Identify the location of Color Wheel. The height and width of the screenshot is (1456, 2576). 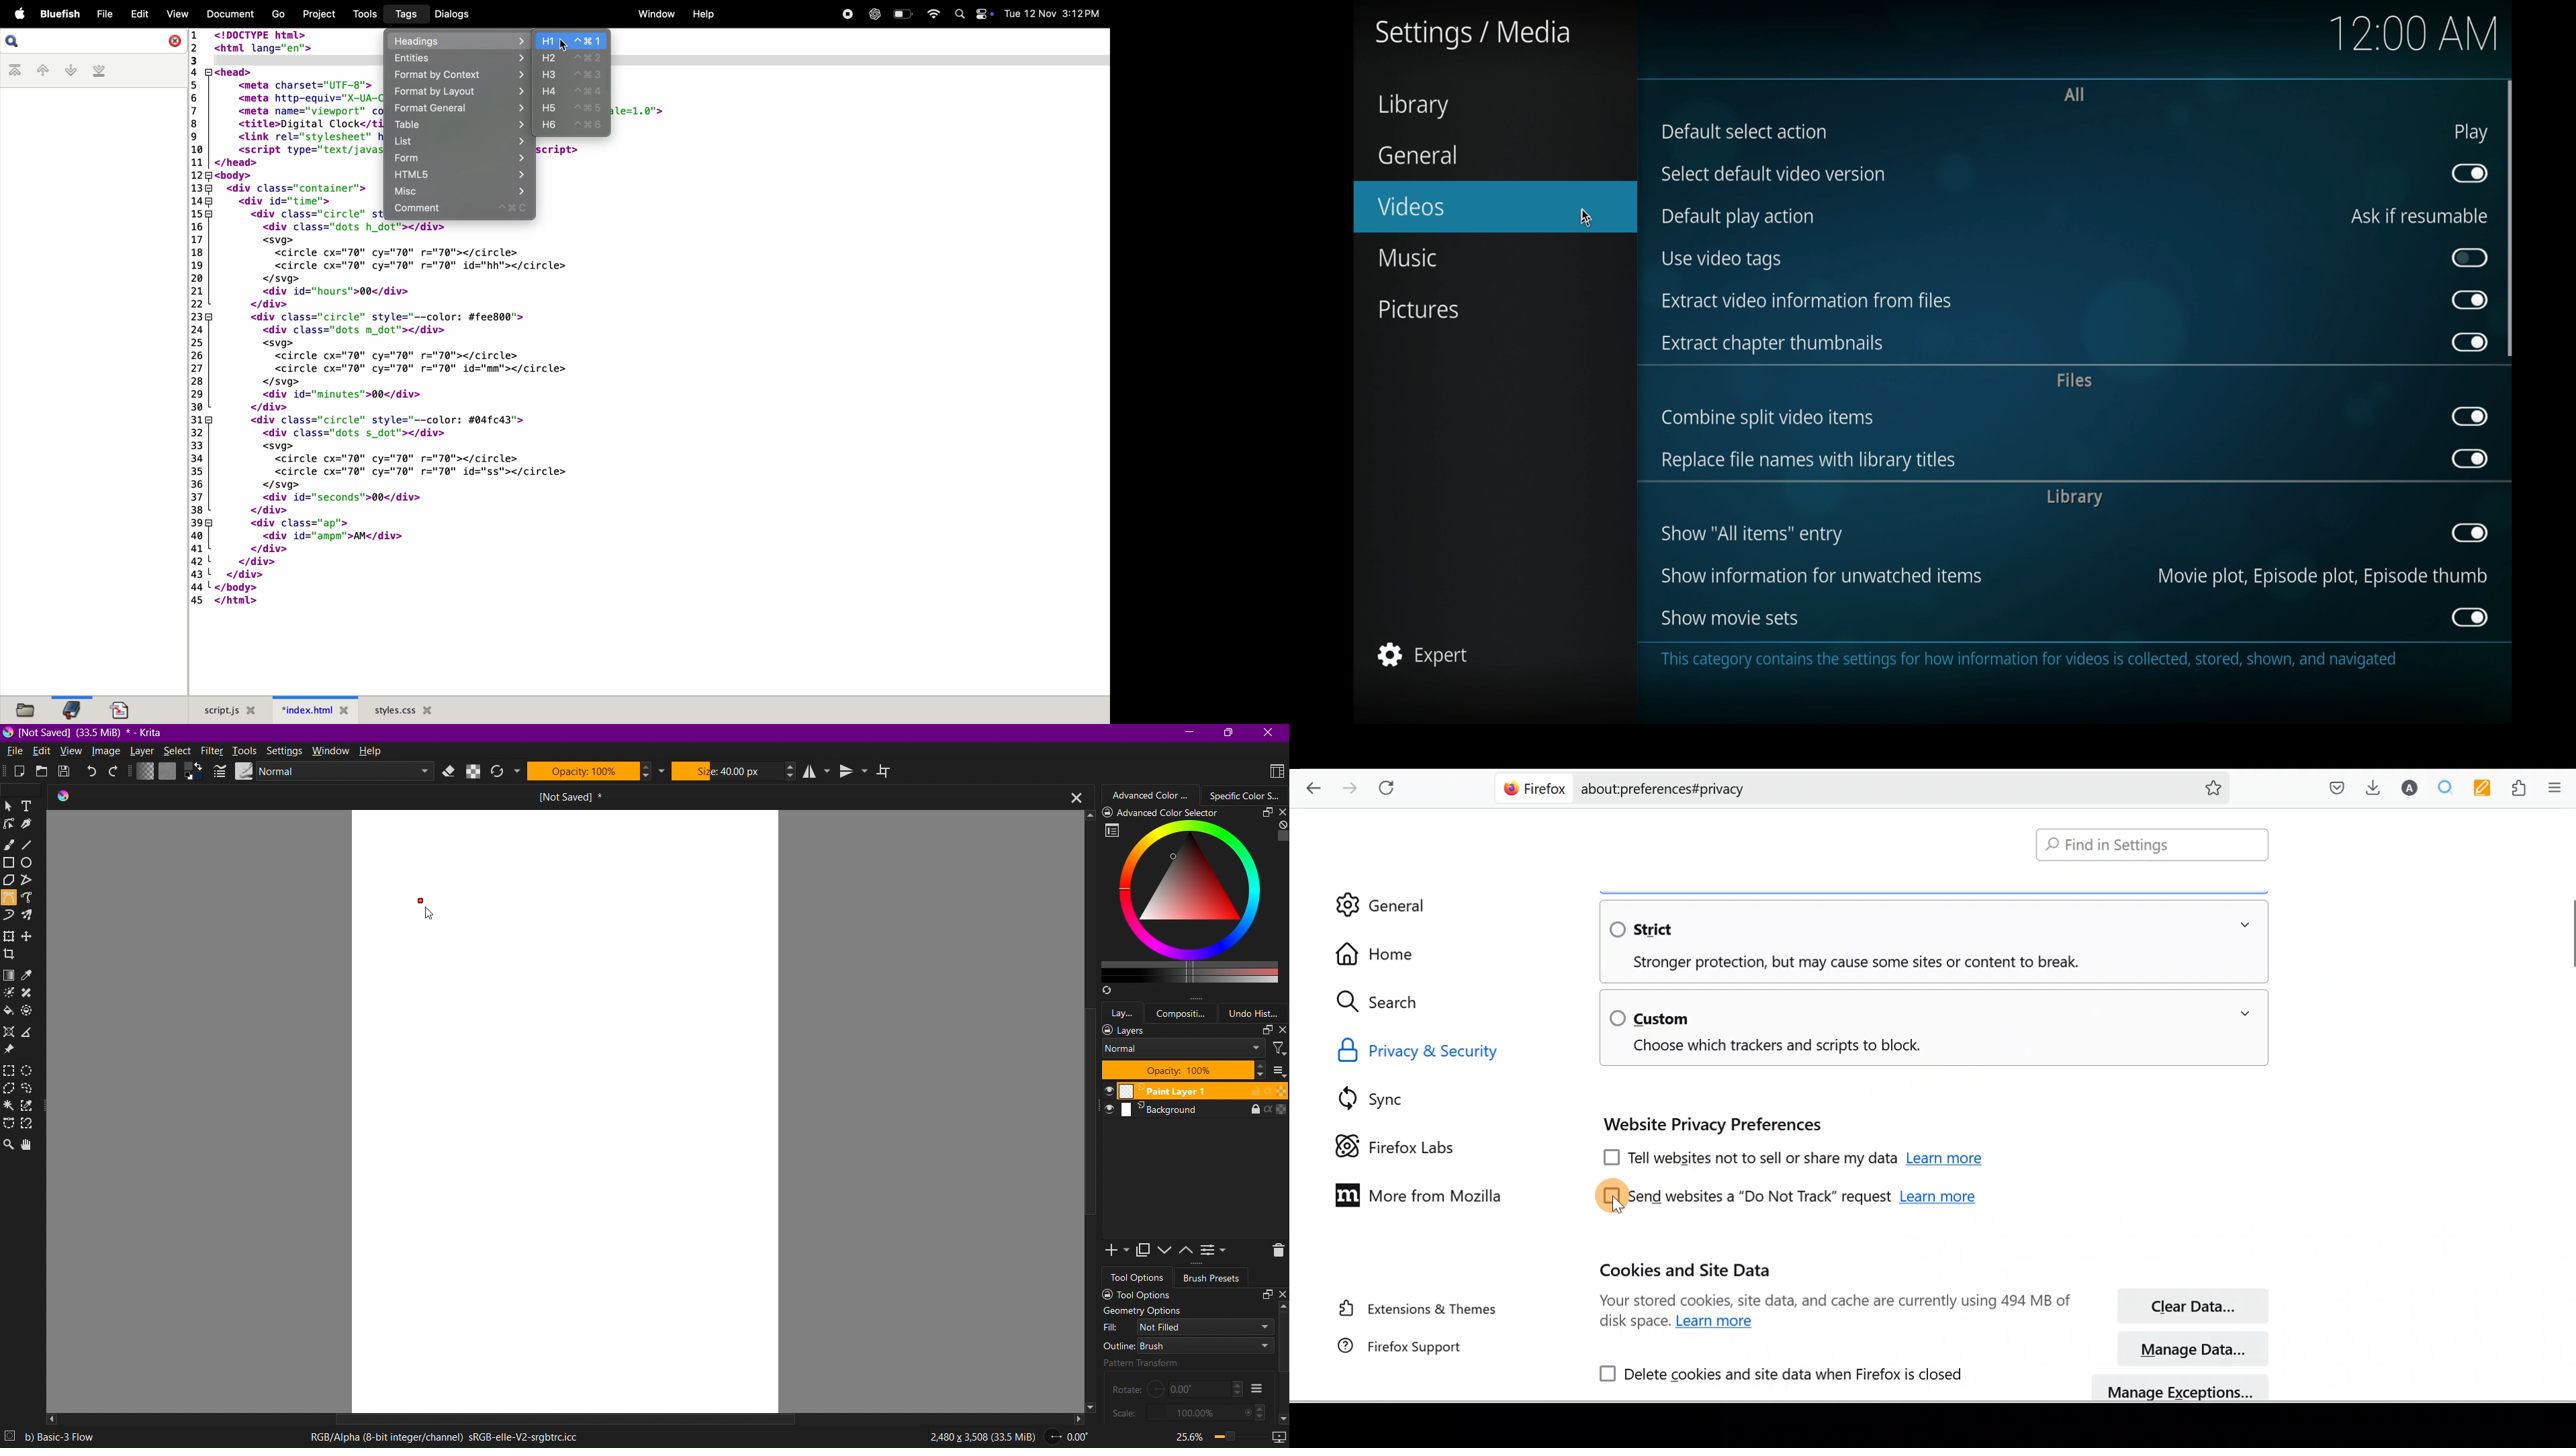
(1246, 795).